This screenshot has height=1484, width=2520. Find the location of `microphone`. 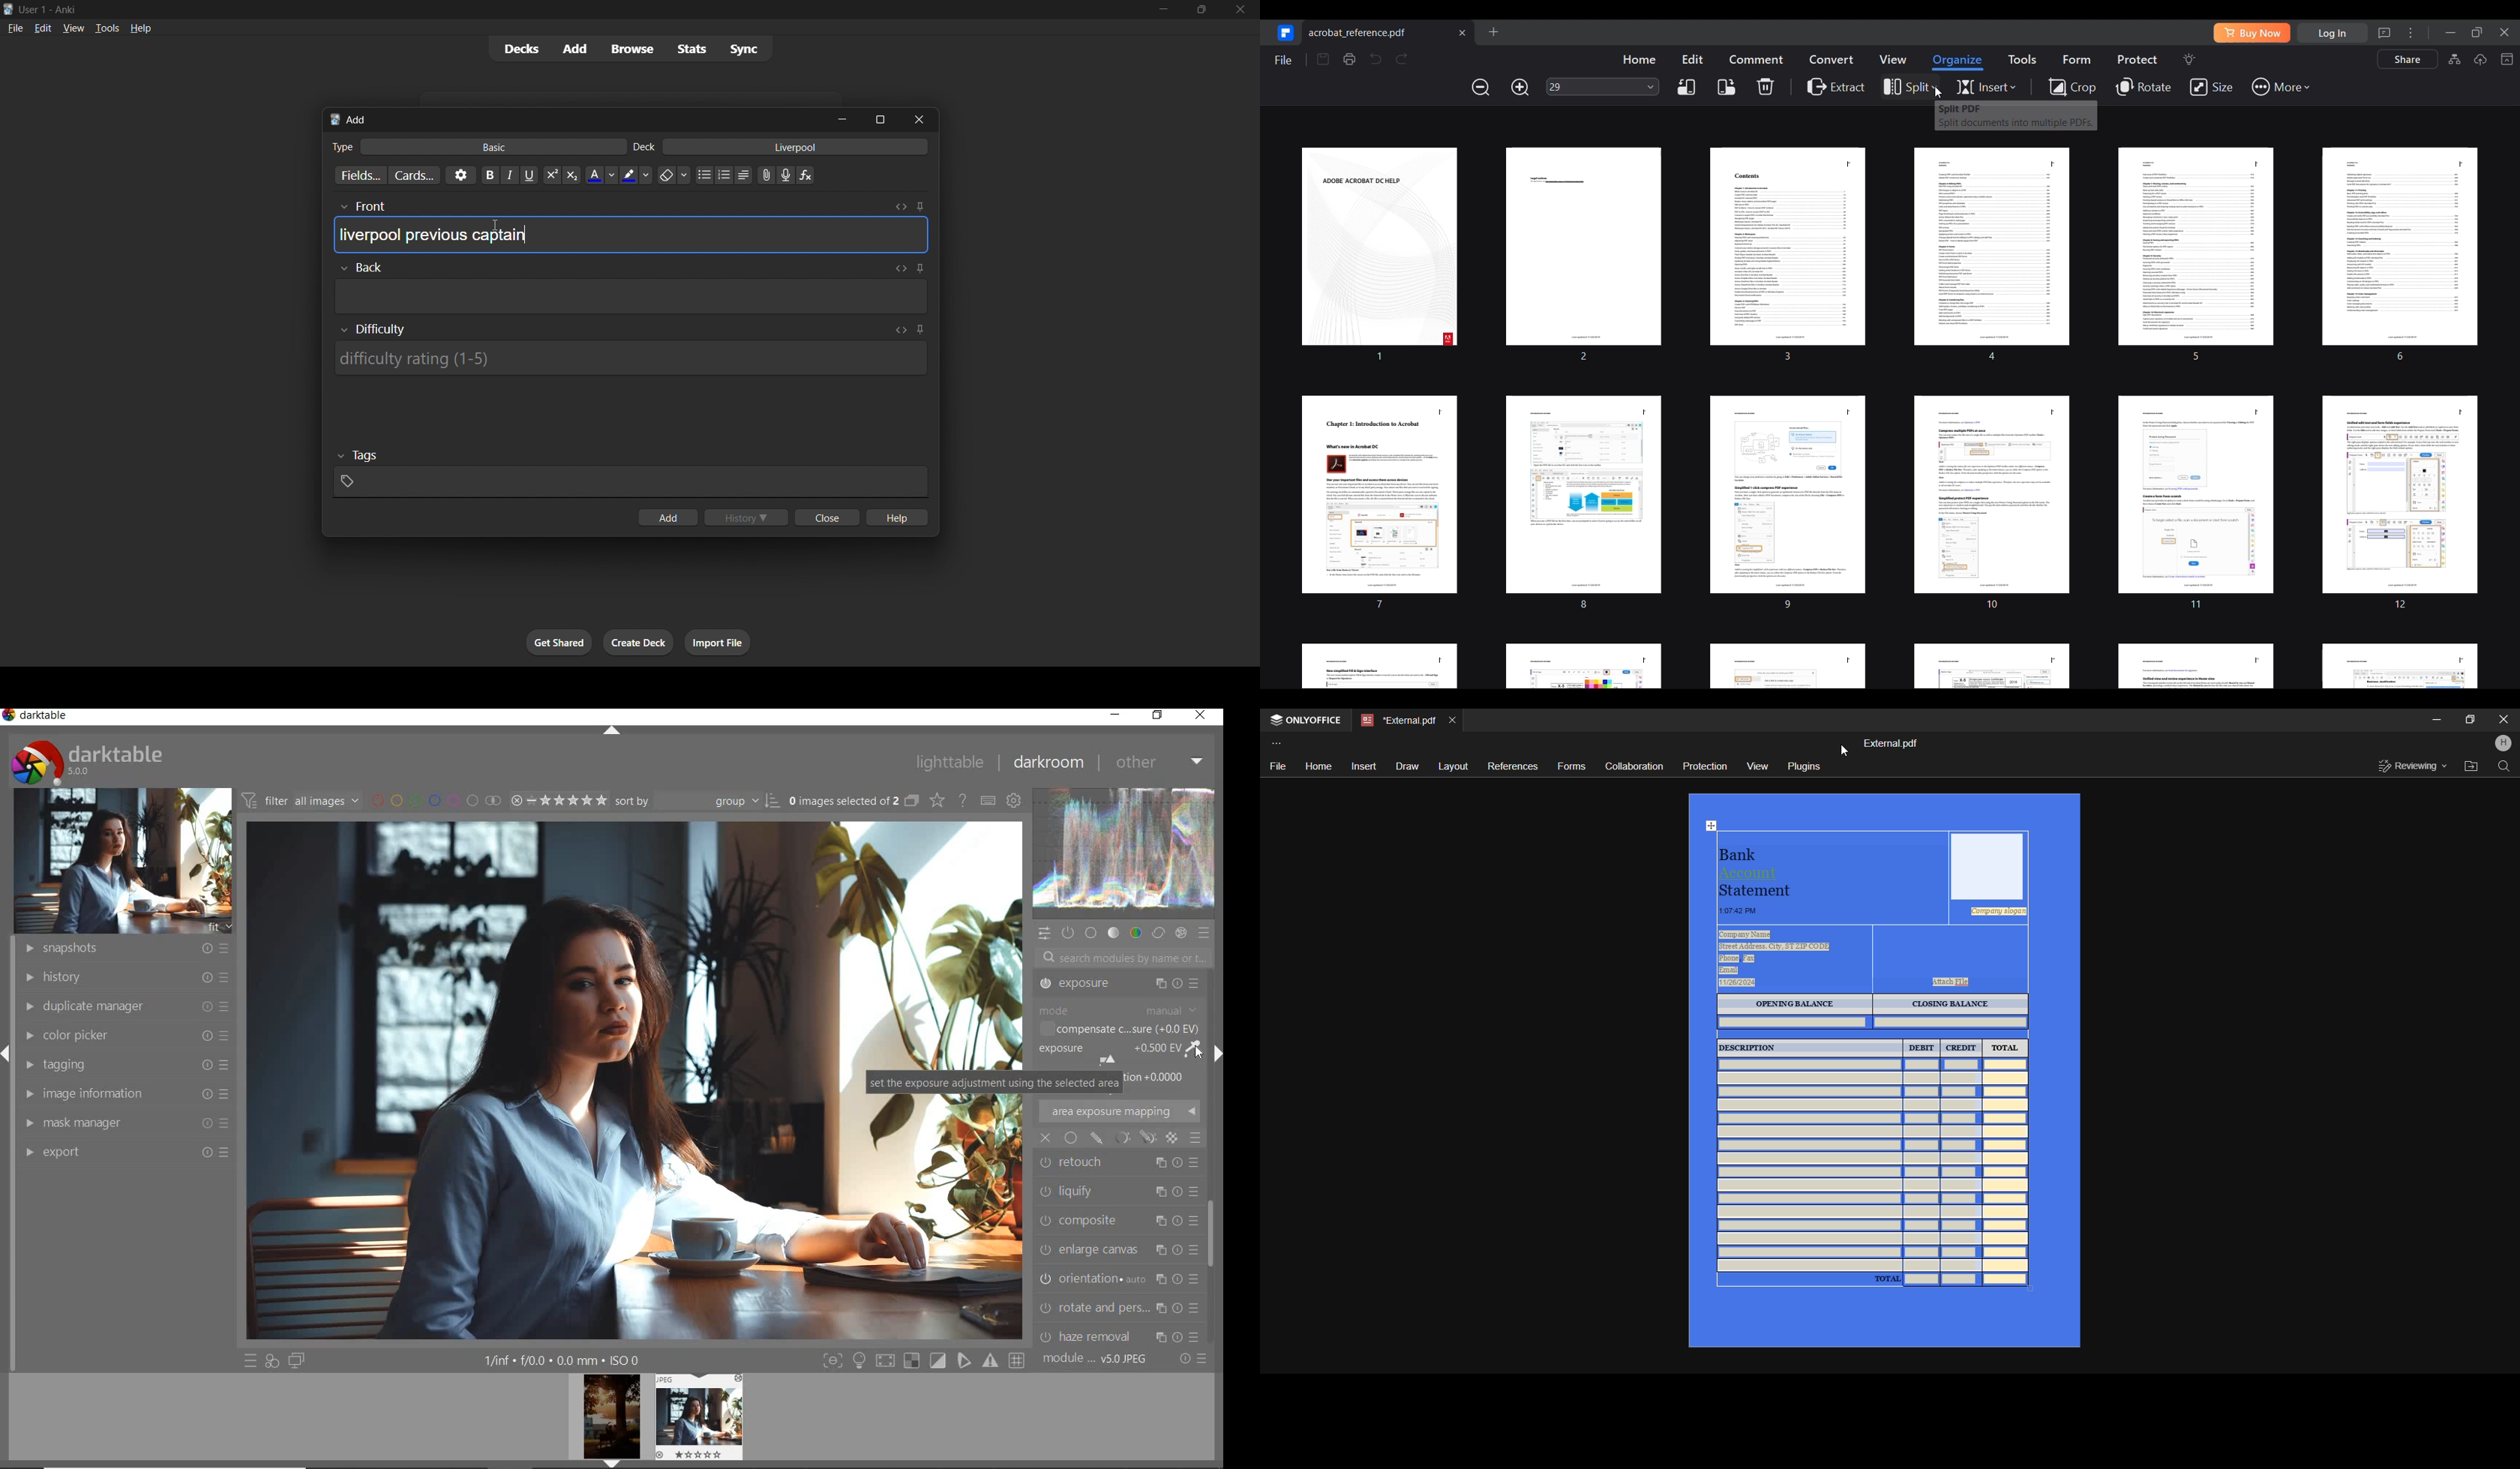

microphone is located at coordinates (786, 176).